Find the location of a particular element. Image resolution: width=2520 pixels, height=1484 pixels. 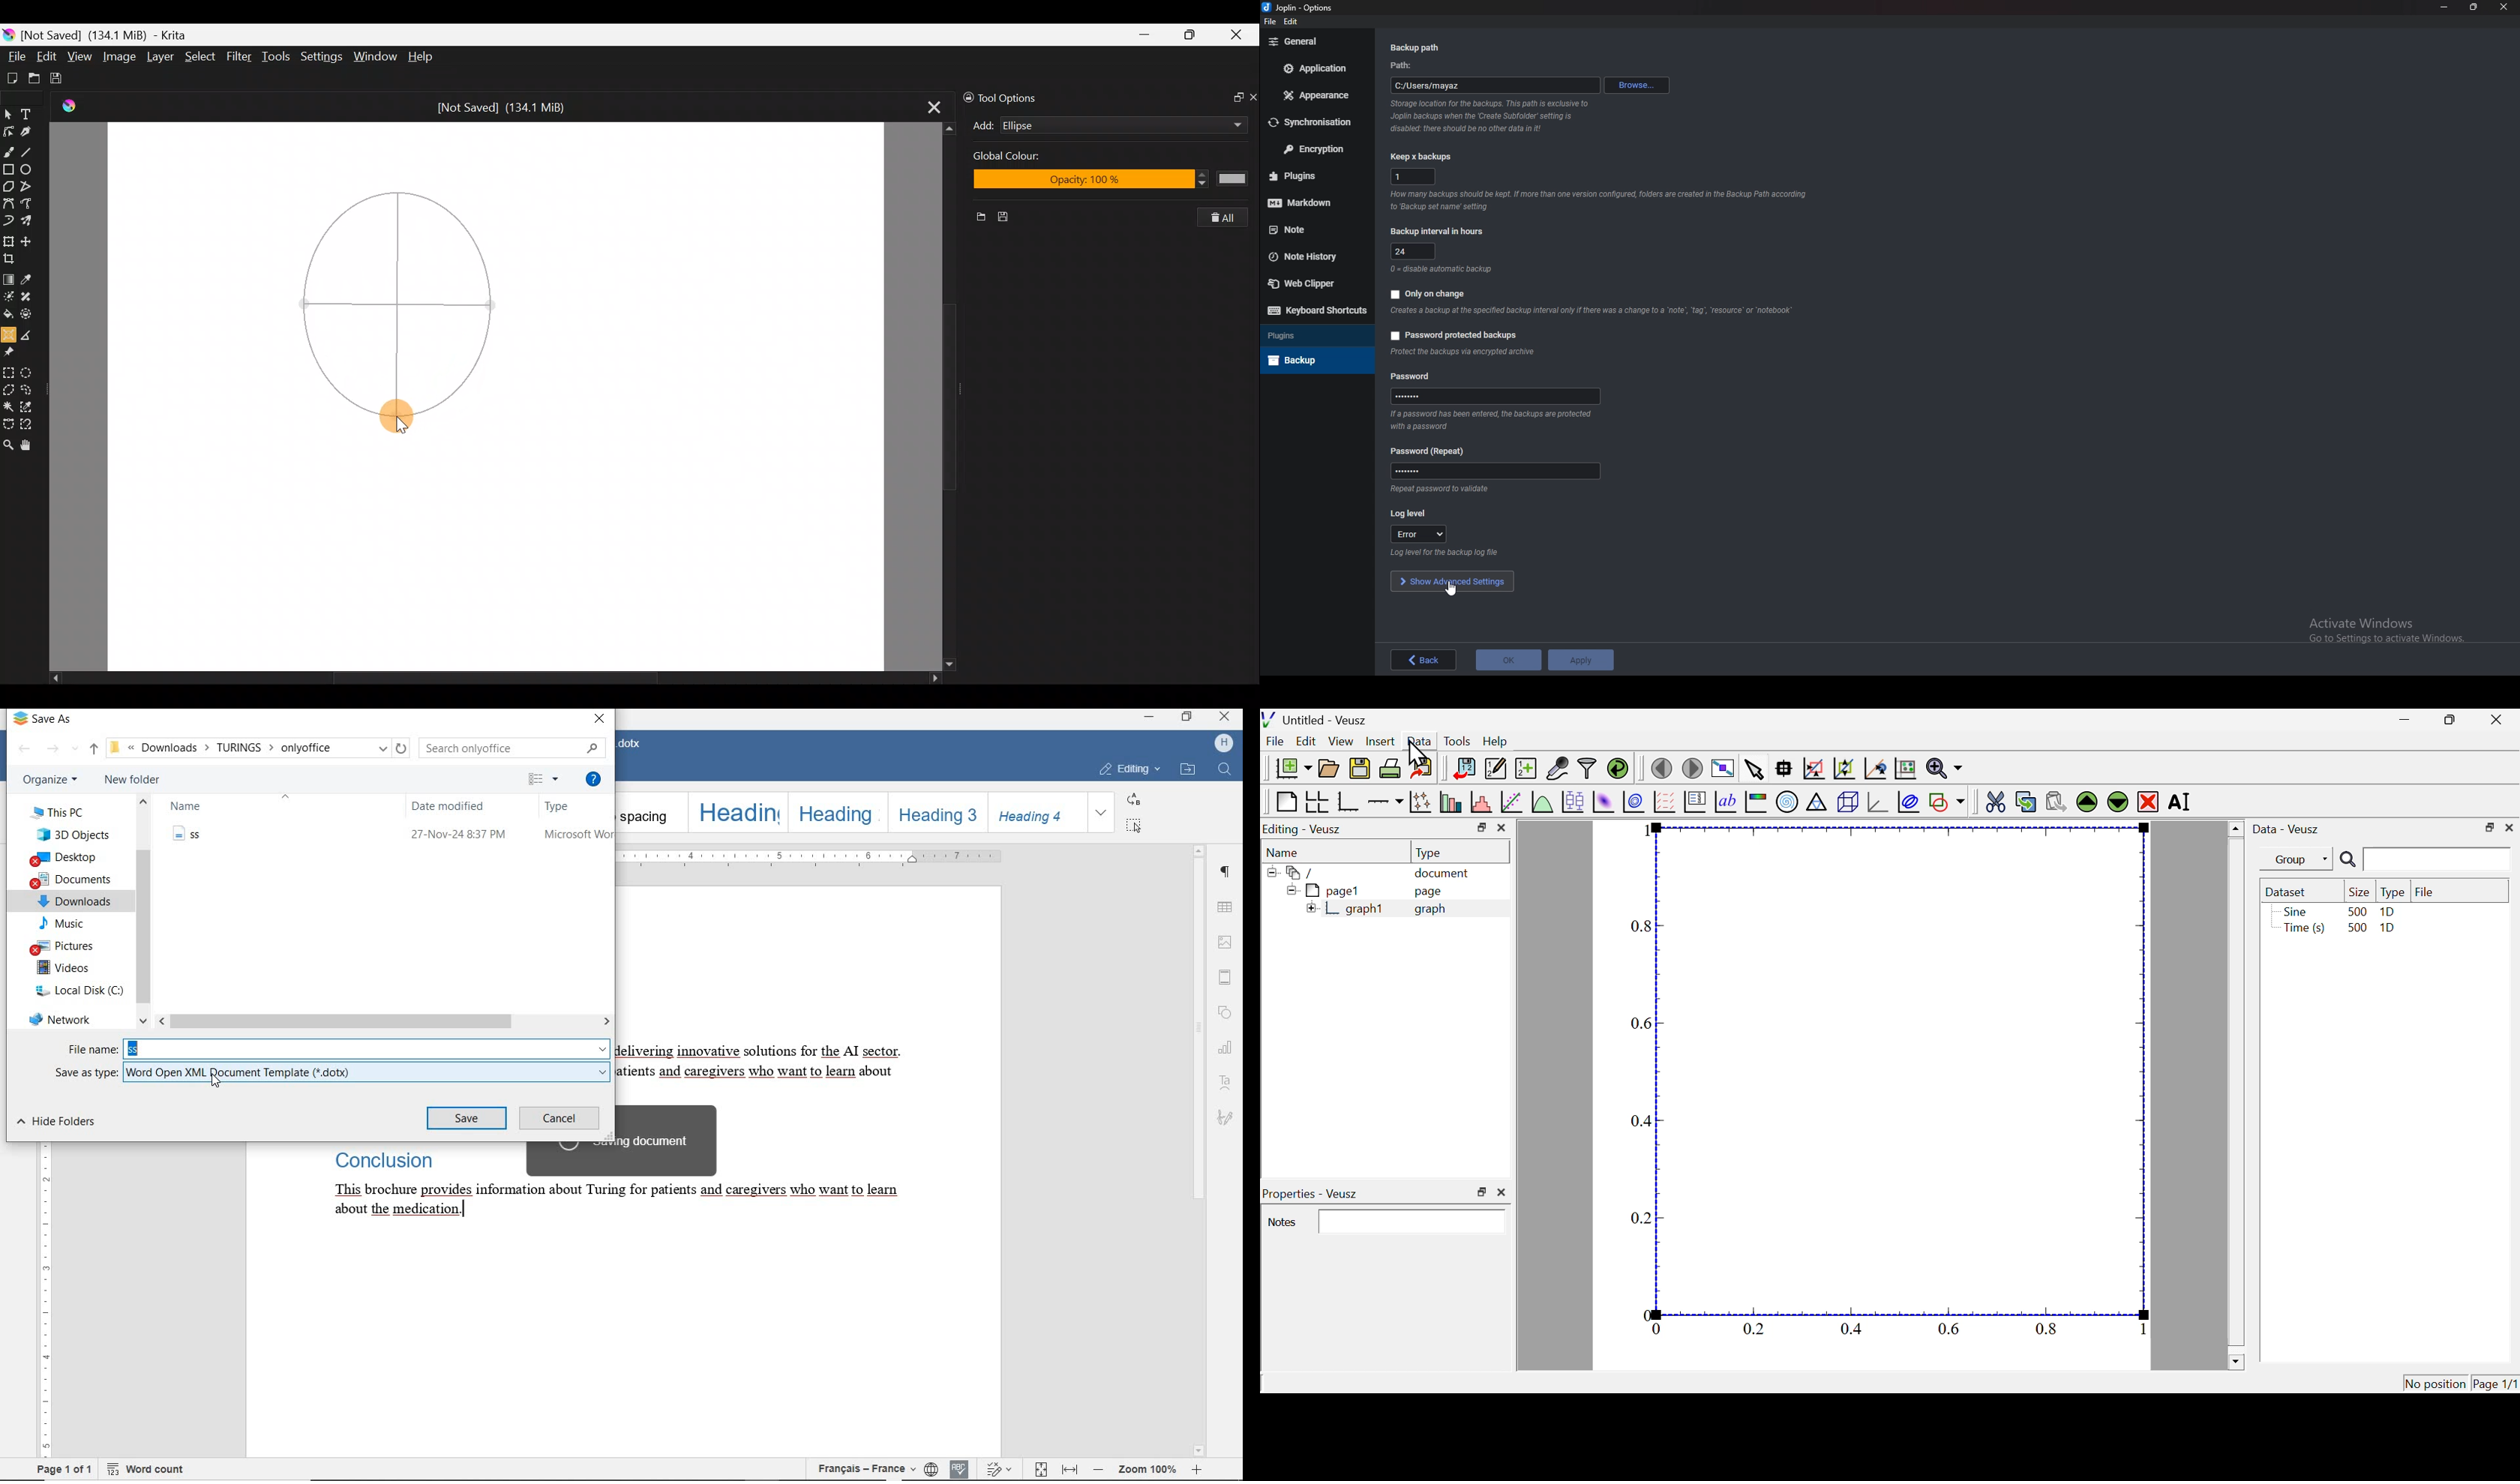

UP is located at coordinates (94, 749).